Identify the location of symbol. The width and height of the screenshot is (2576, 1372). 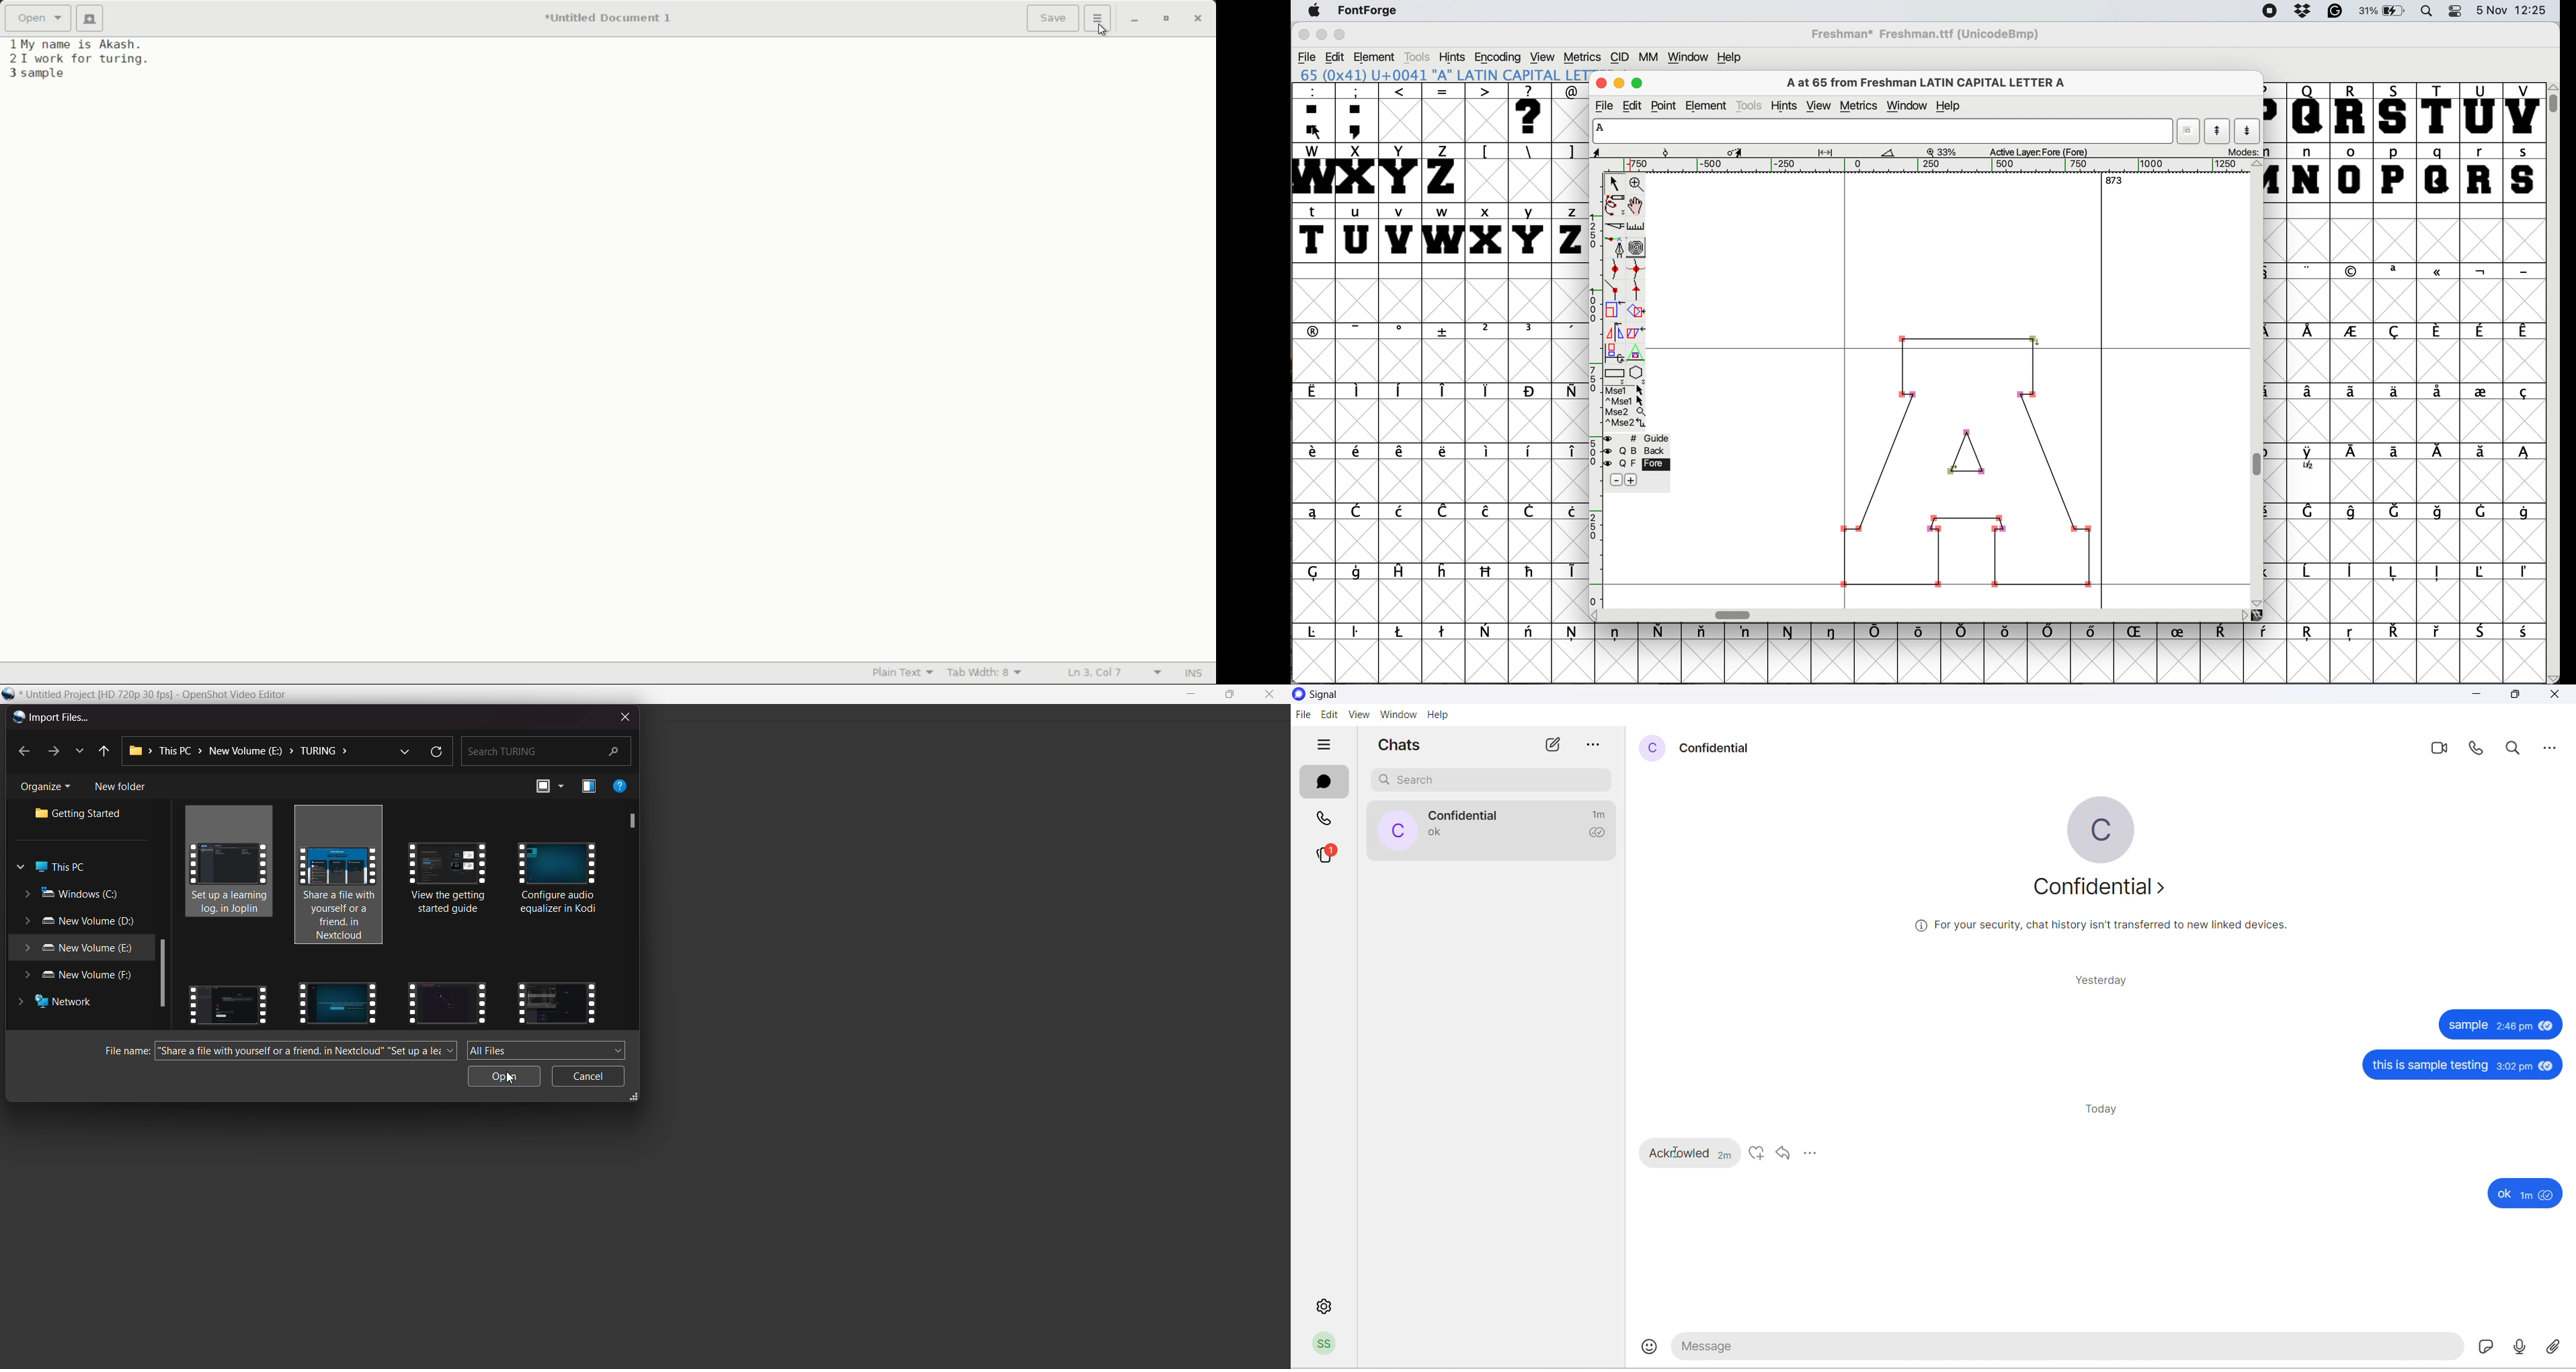
(1834, 632).